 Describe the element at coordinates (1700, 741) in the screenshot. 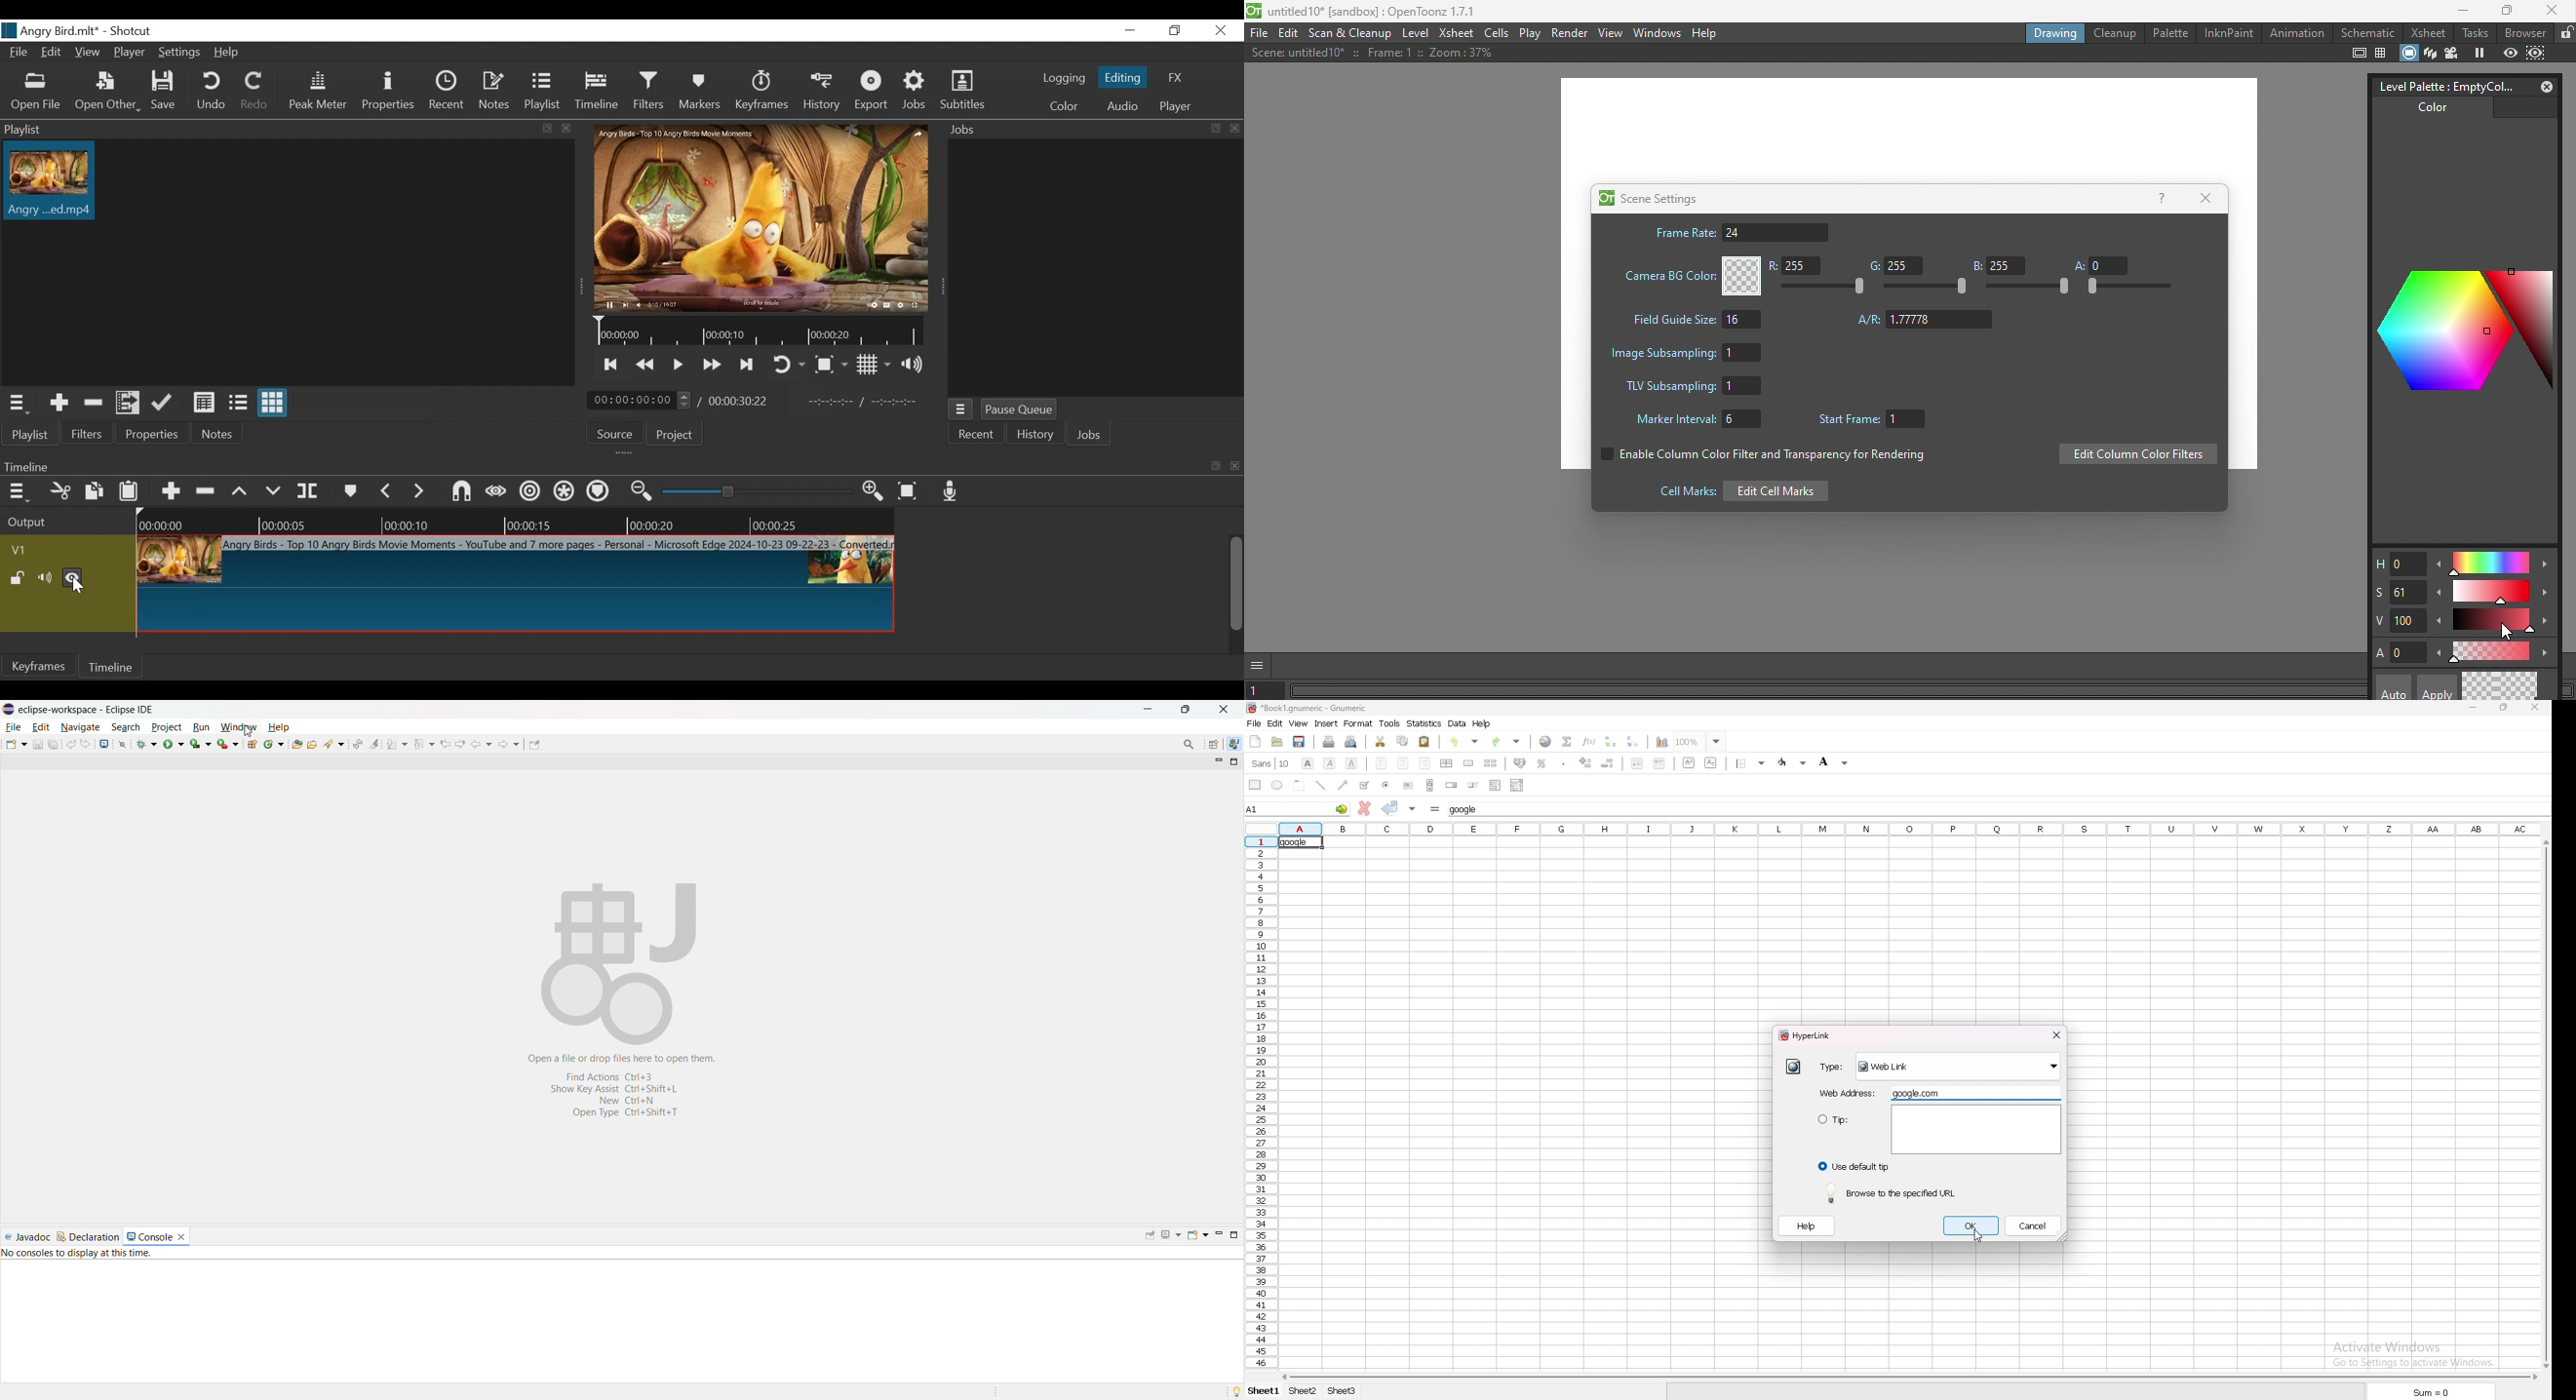

I see `zoom` at that location.